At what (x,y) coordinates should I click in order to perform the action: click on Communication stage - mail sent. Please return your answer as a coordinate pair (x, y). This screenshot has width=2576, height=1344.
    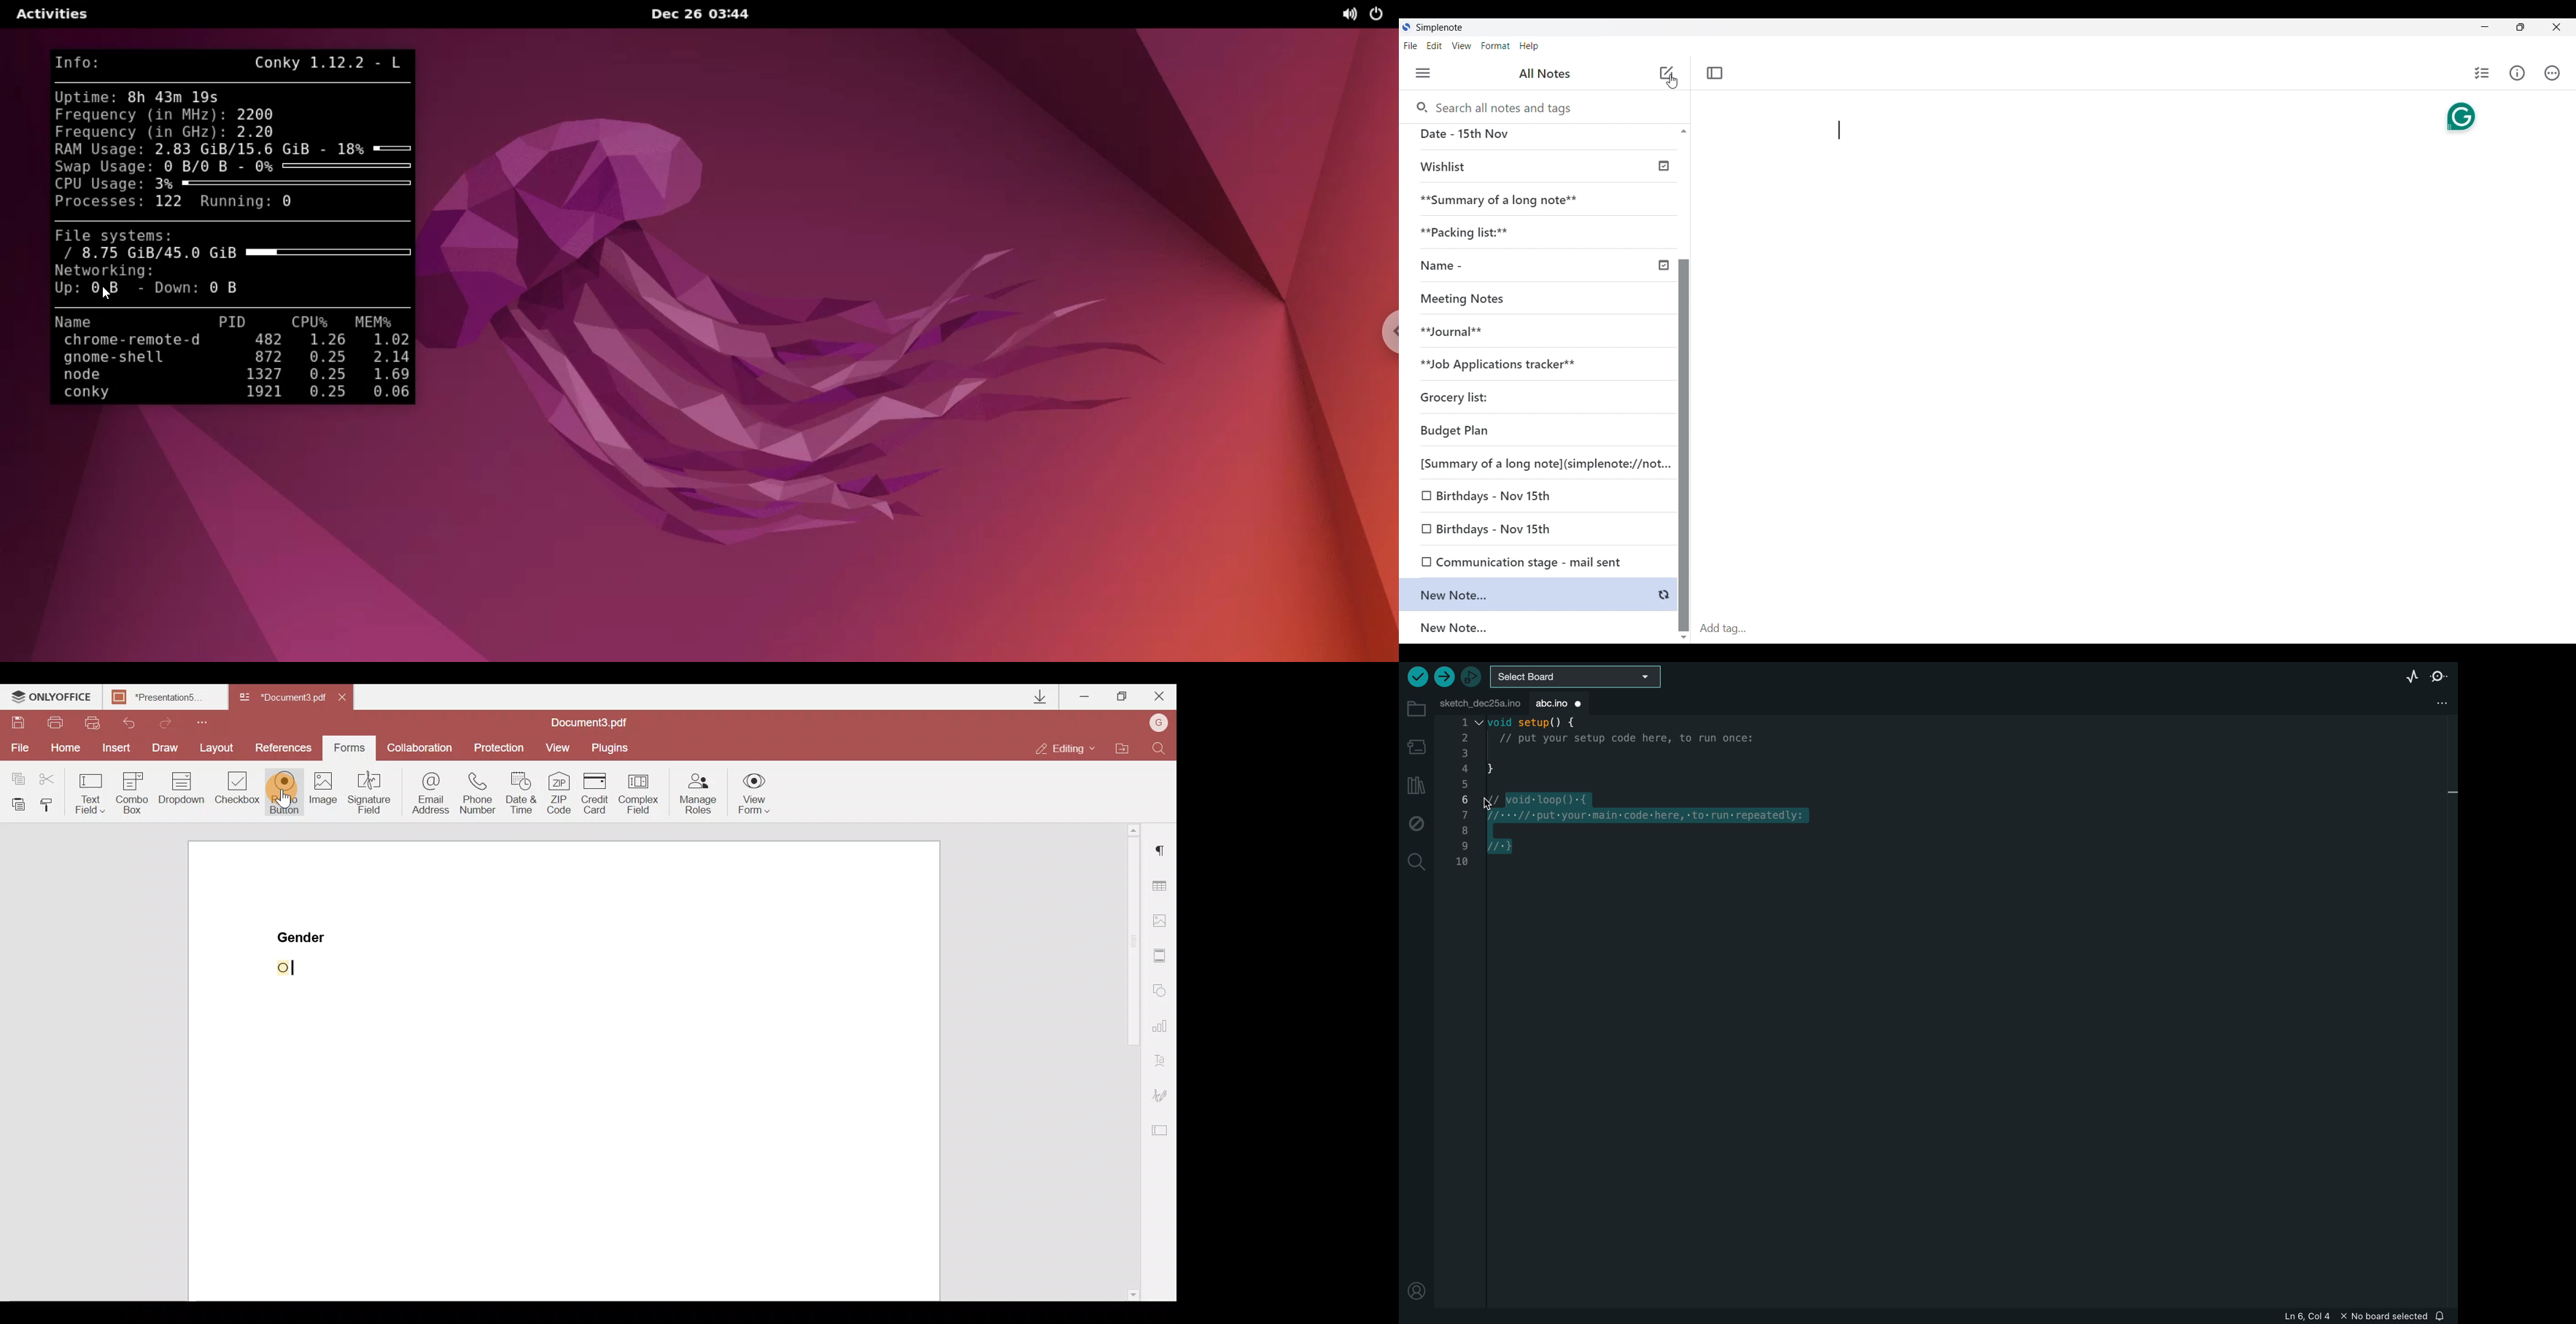
    Looking at the image, I should click on (1537, 560).